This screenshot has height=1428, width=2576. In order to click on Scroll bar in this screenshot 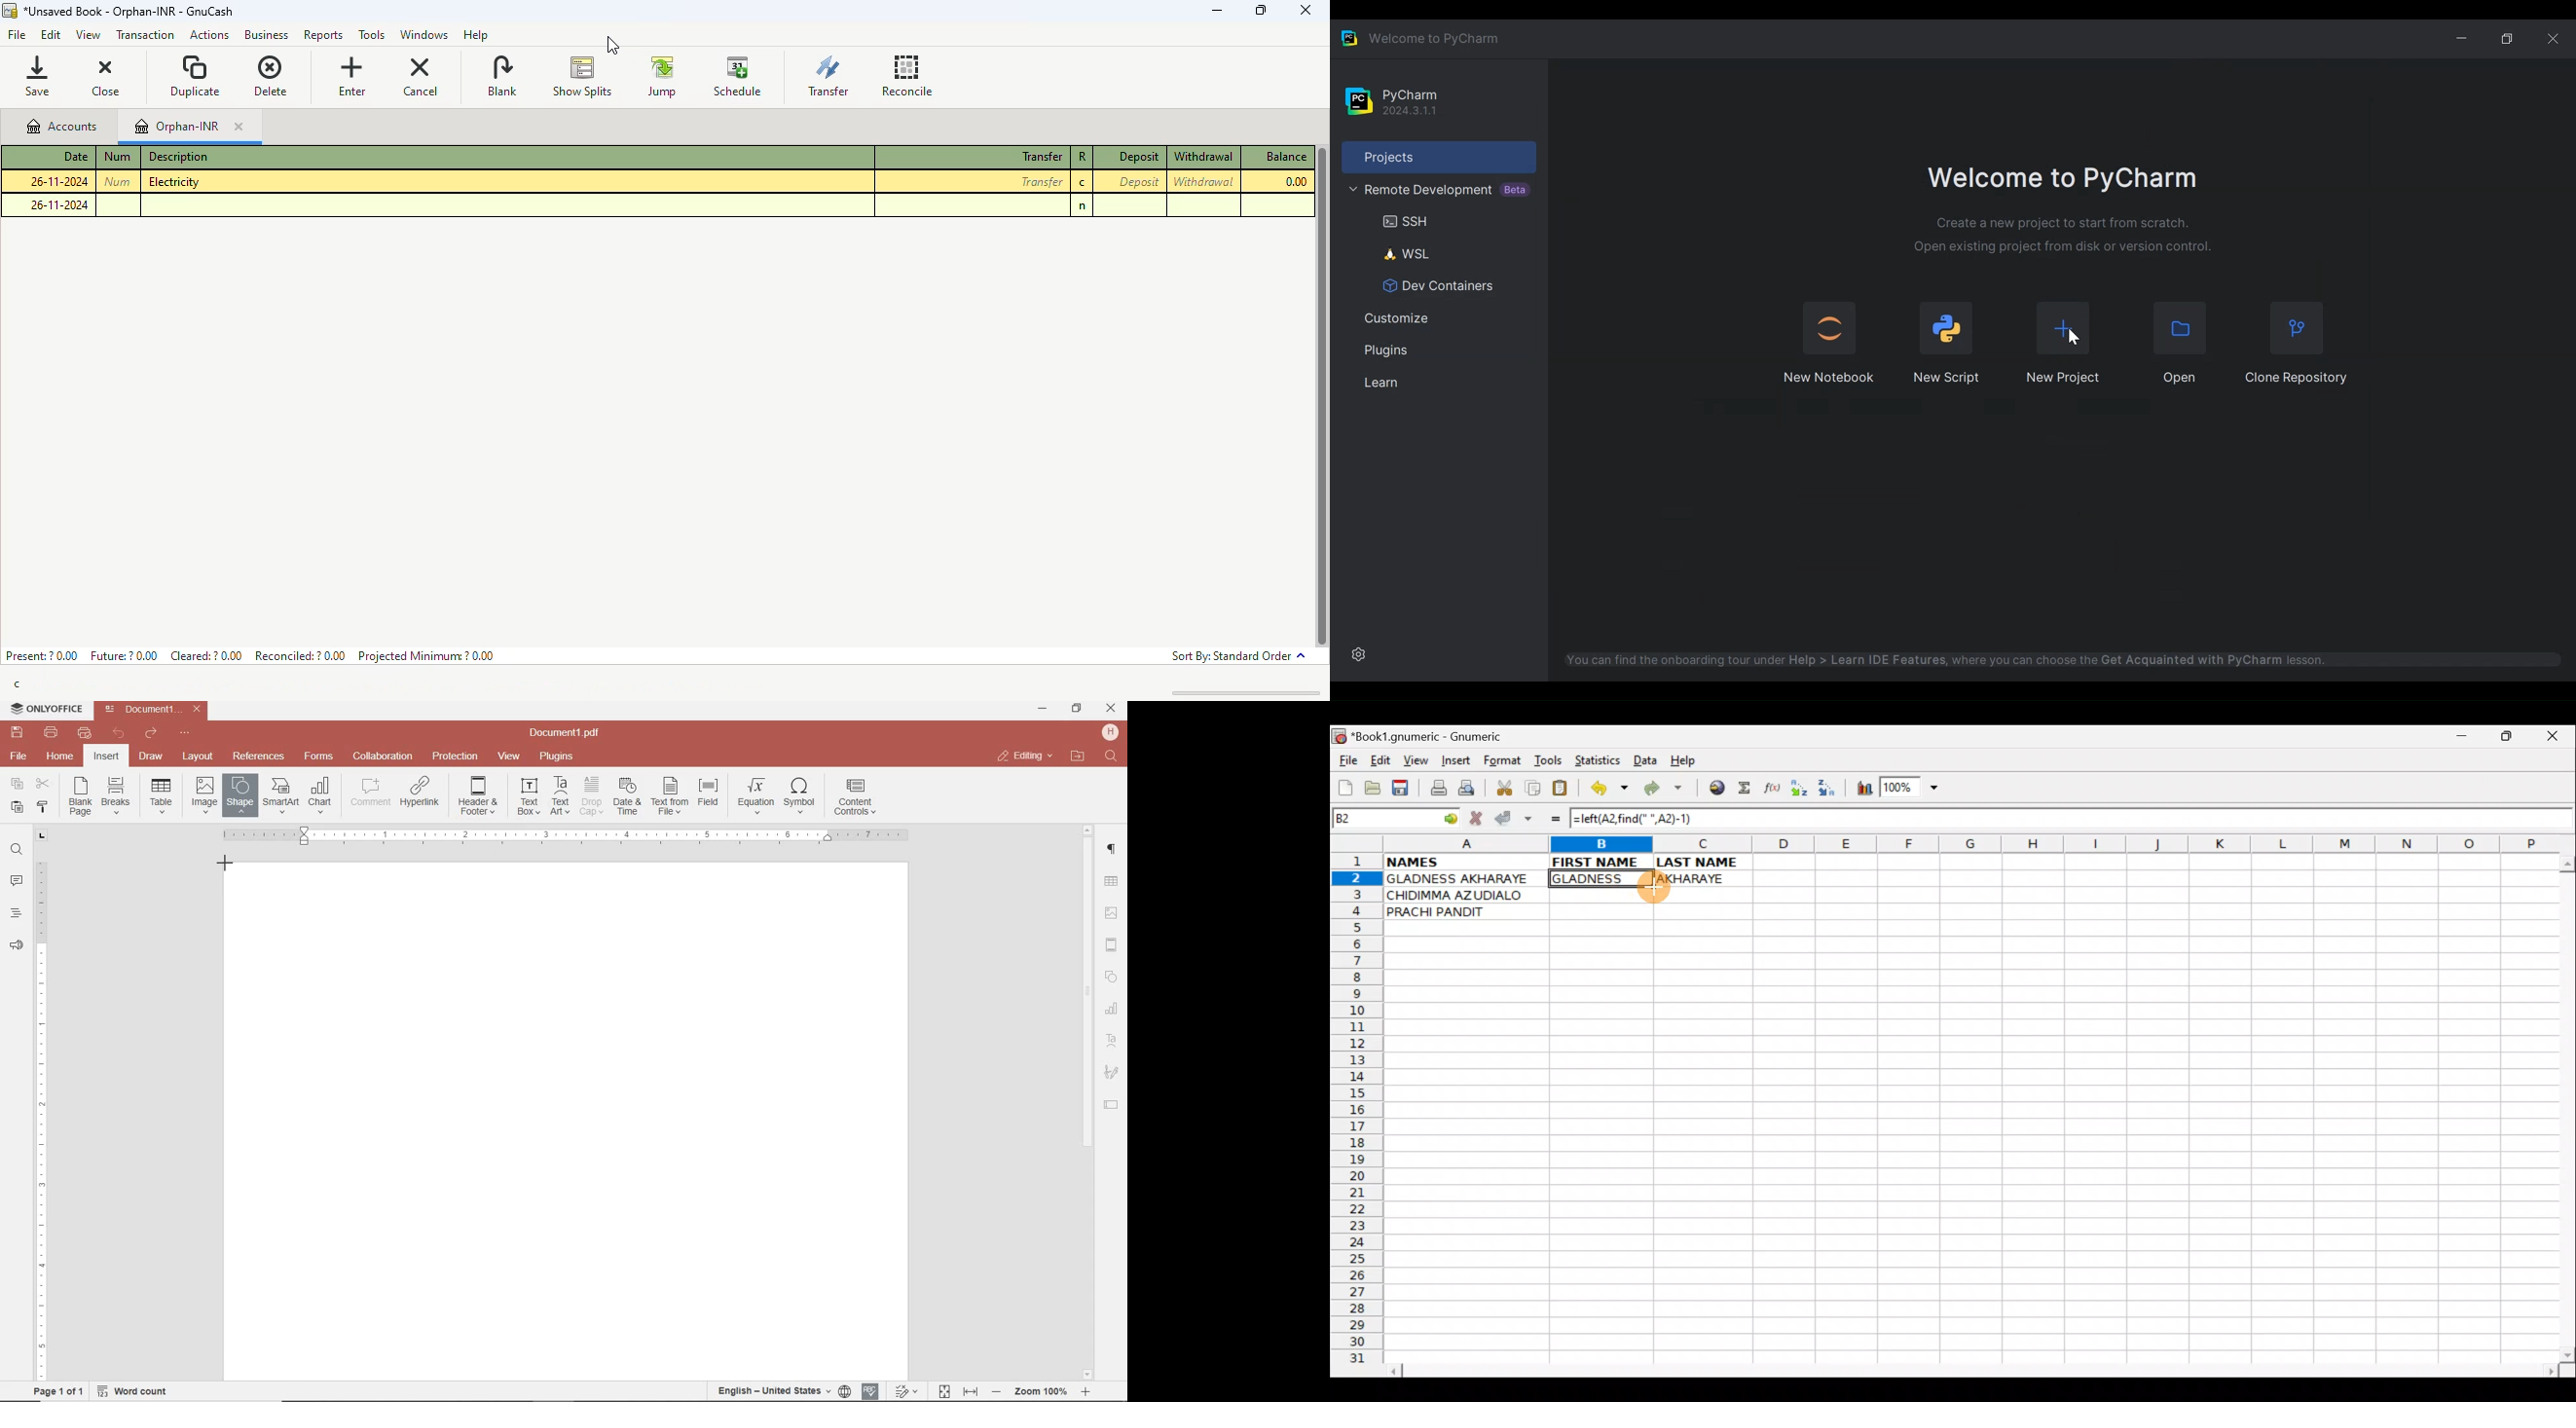, I will do `click(2564, 1106)`.